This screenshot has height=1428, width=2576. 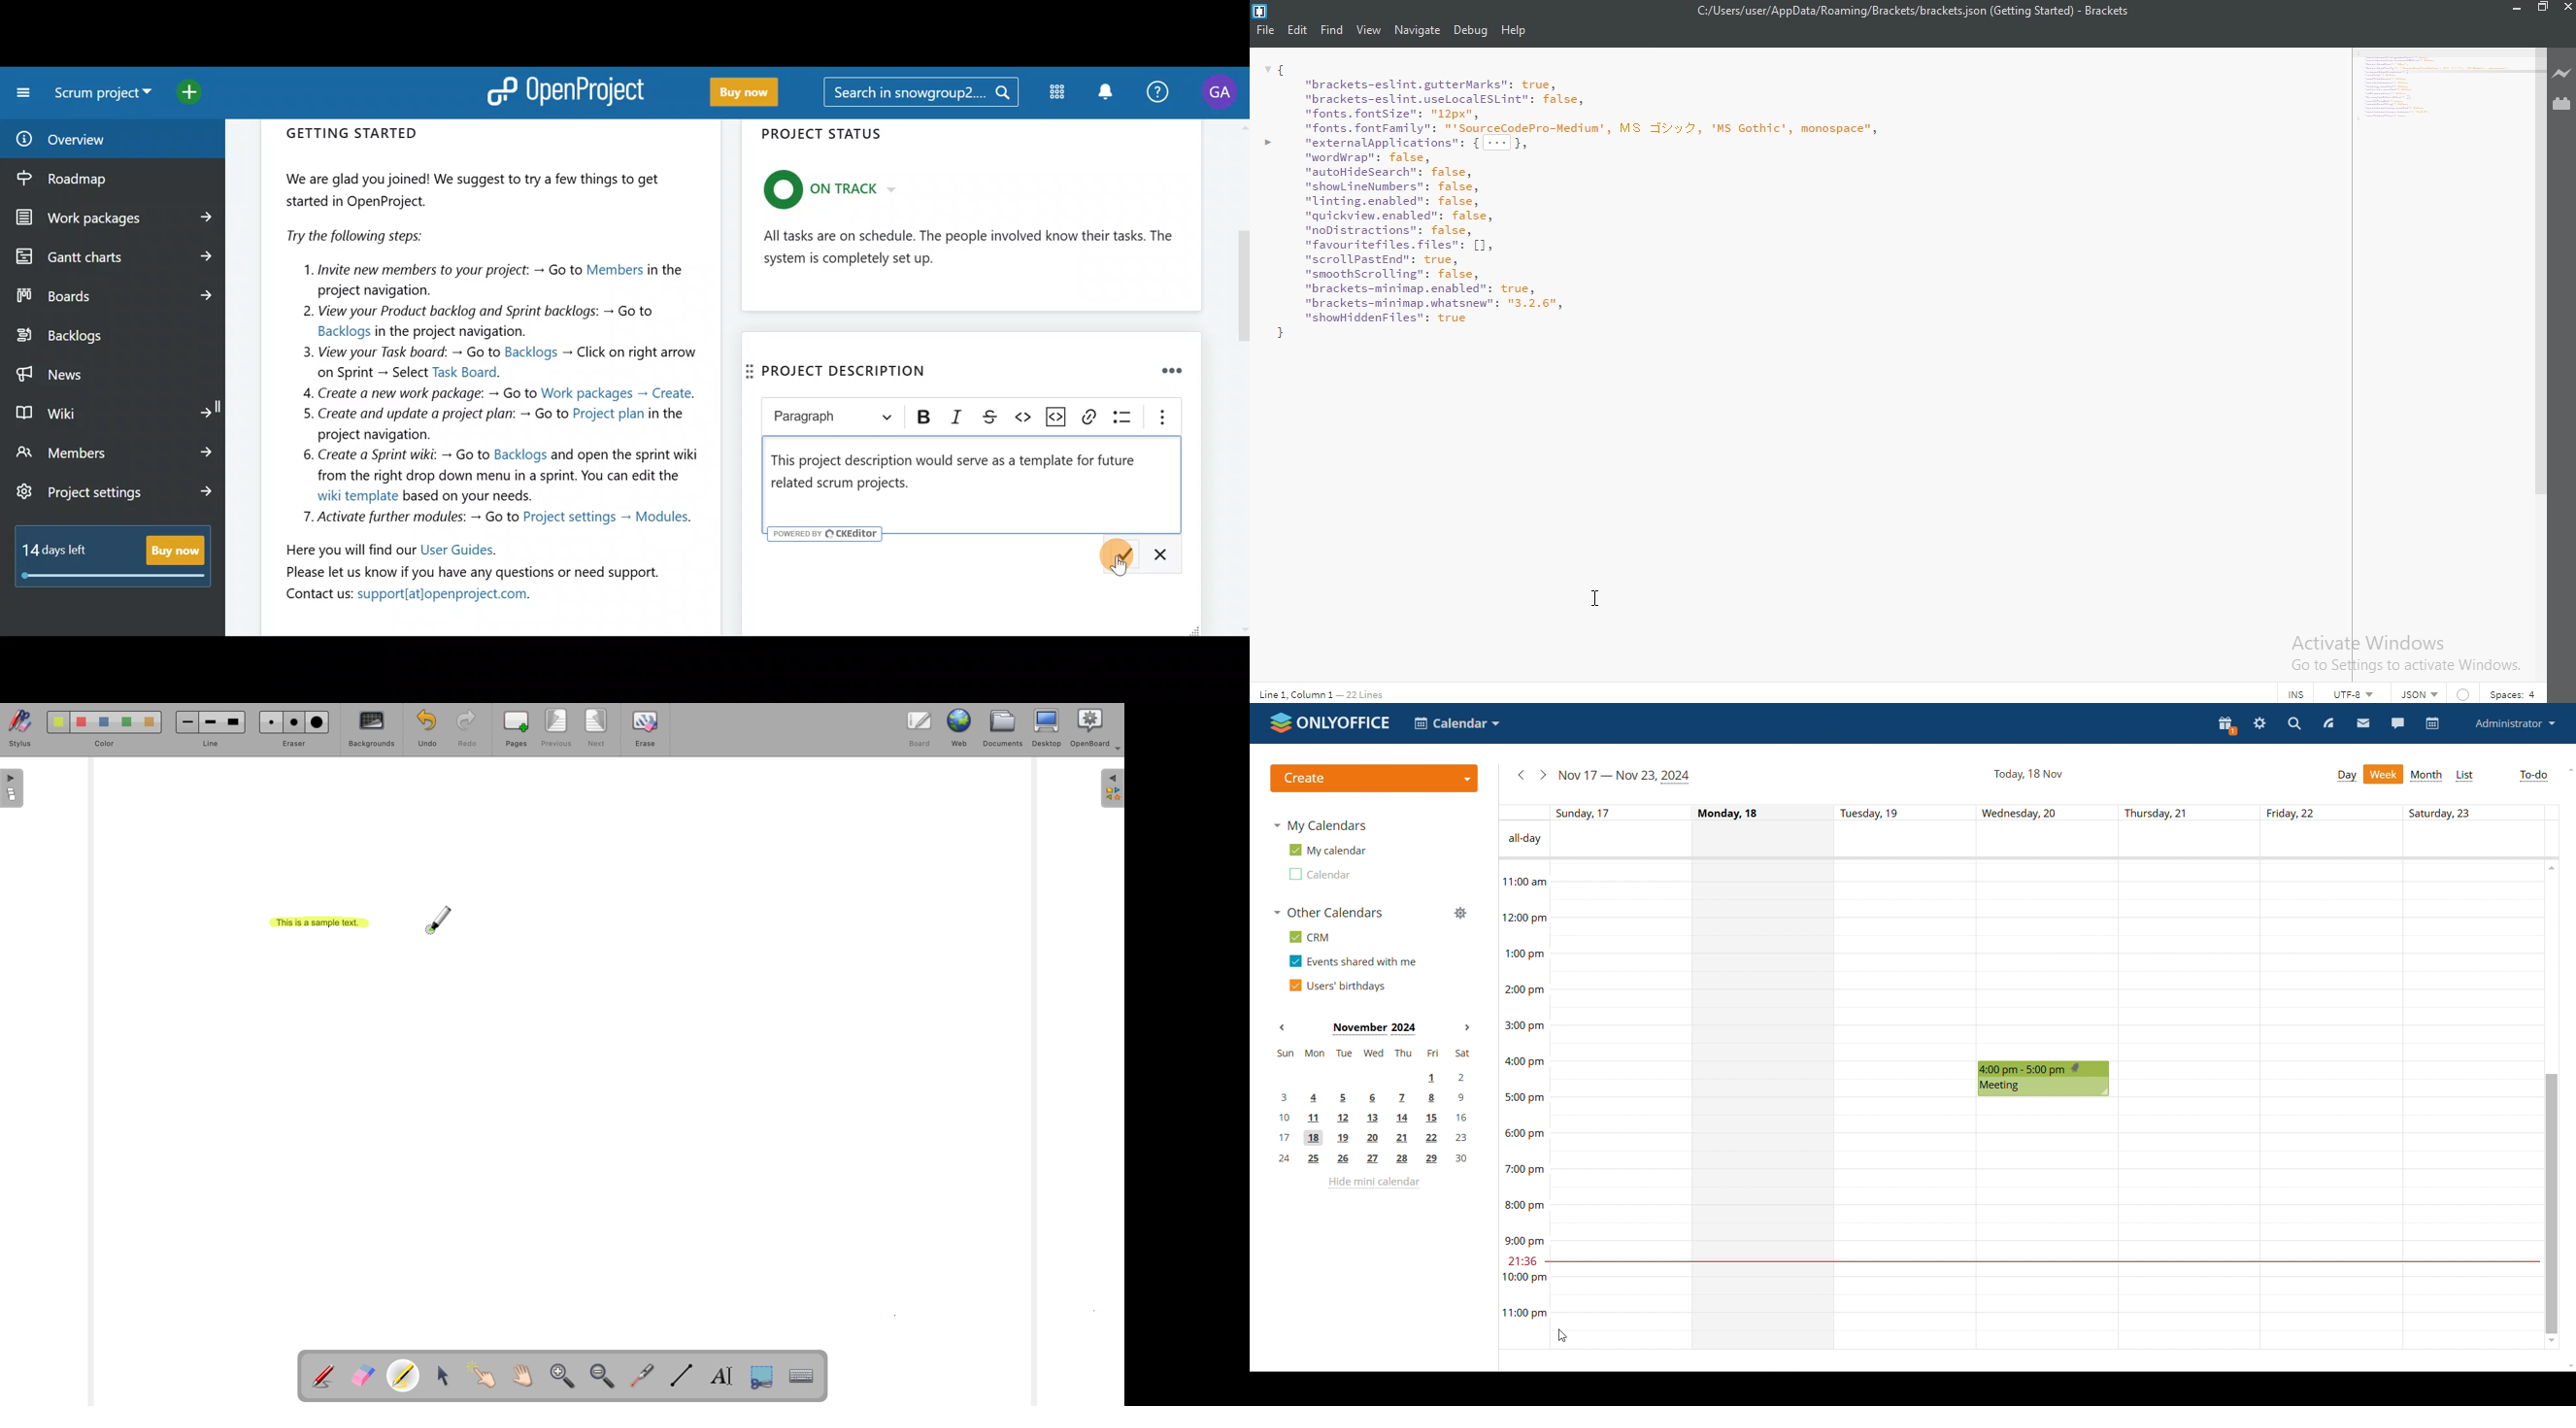 What do you see at coordinates (2077, 1069) in the screenshot?
I see `reminder/alert added` at bounding box center [2077, 1069].